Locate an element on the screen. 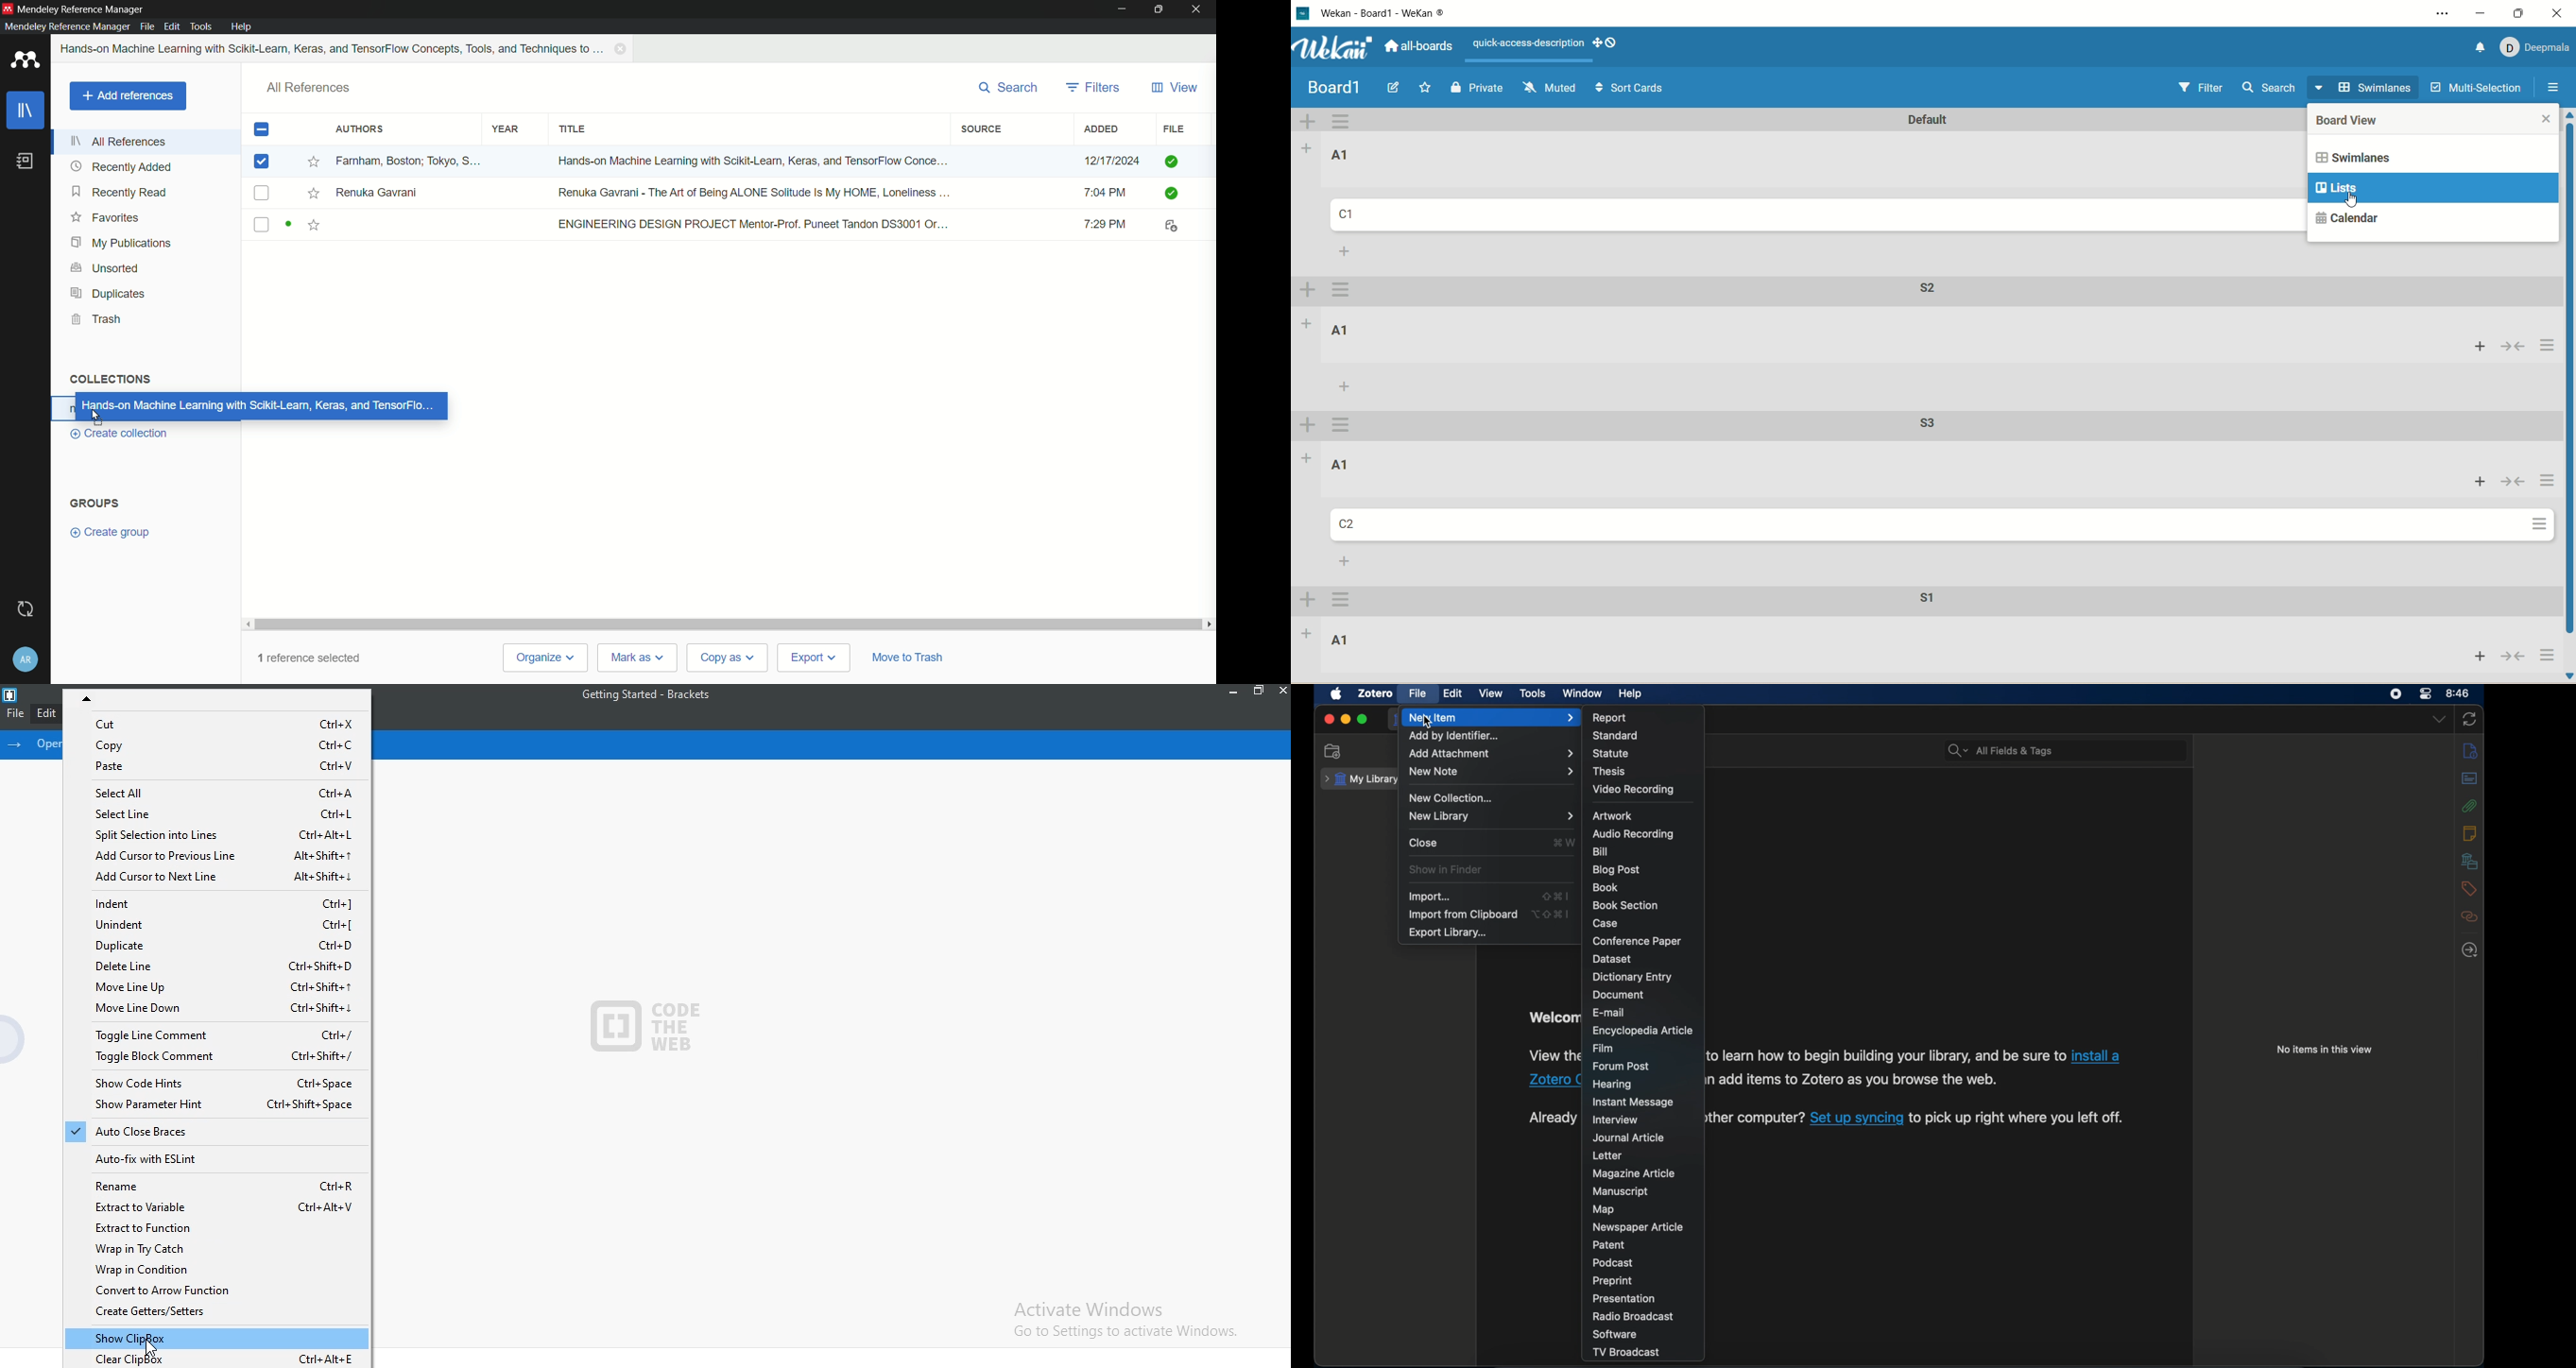 Image resolution: width=2576 pixels, height=1372 pixels. tv broadcast is located at coordinates (1625, 1353).